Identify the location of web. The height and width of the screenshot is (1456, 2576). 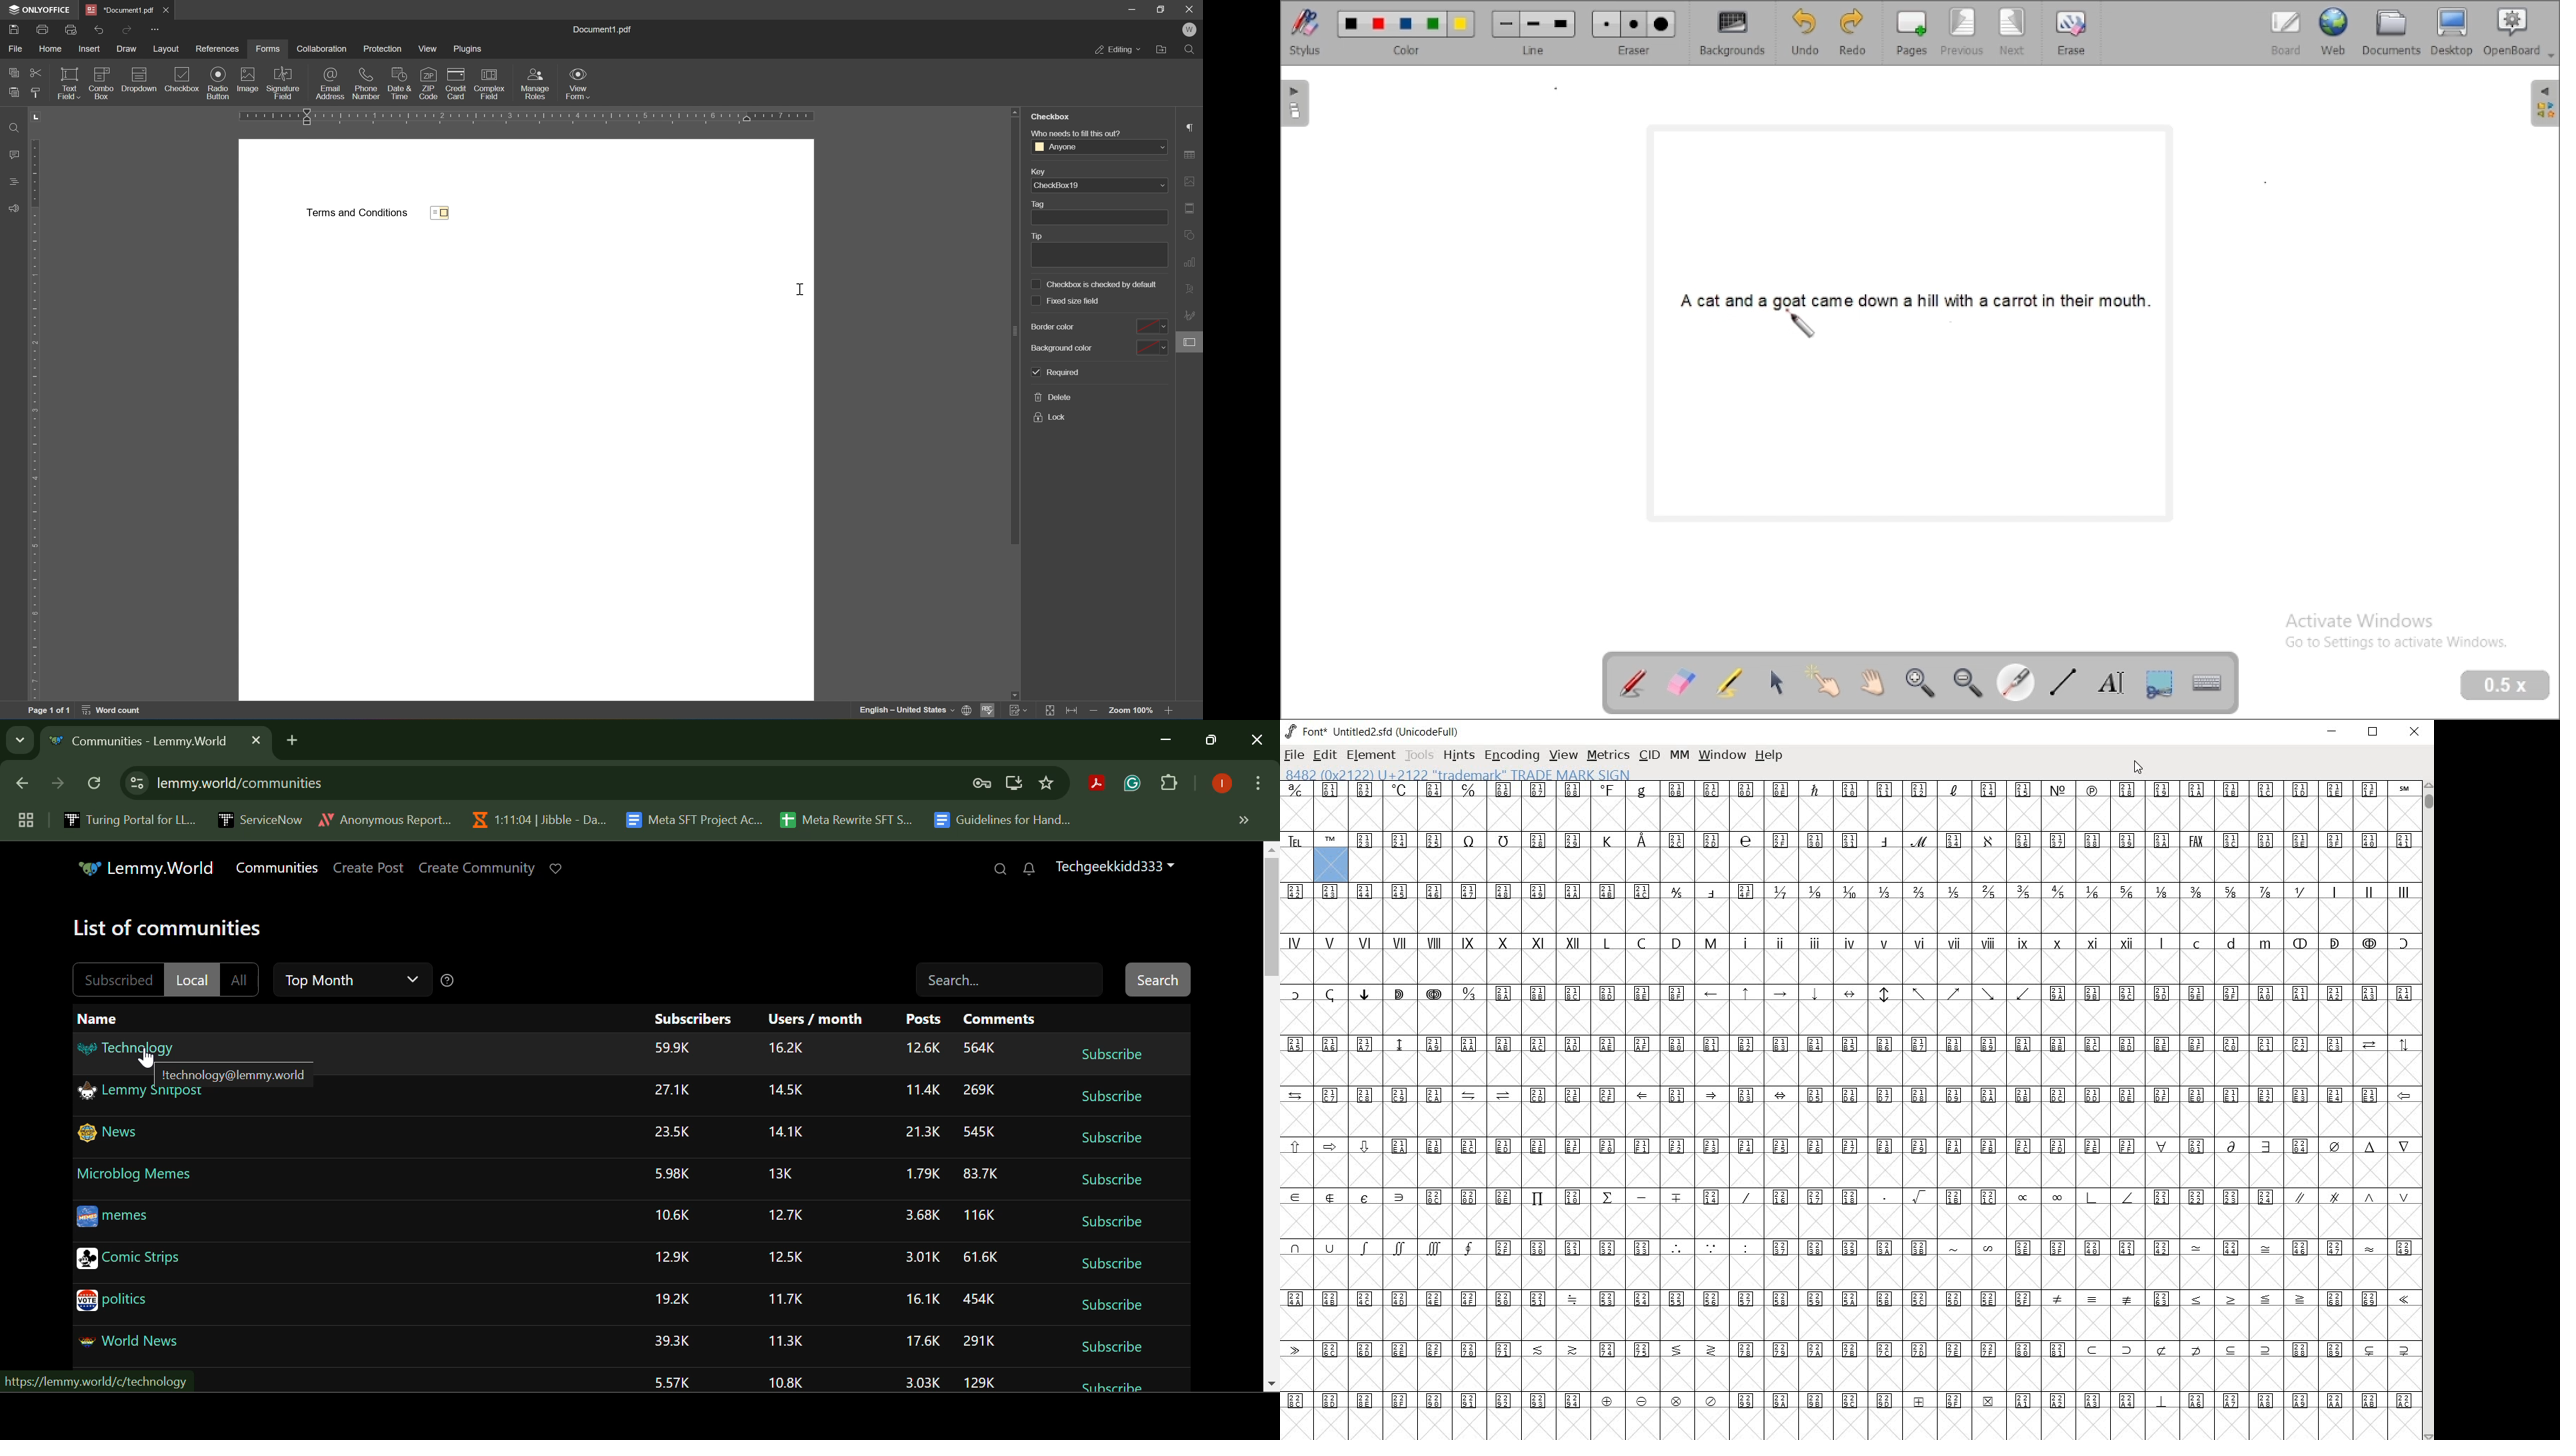
(2334, 32).